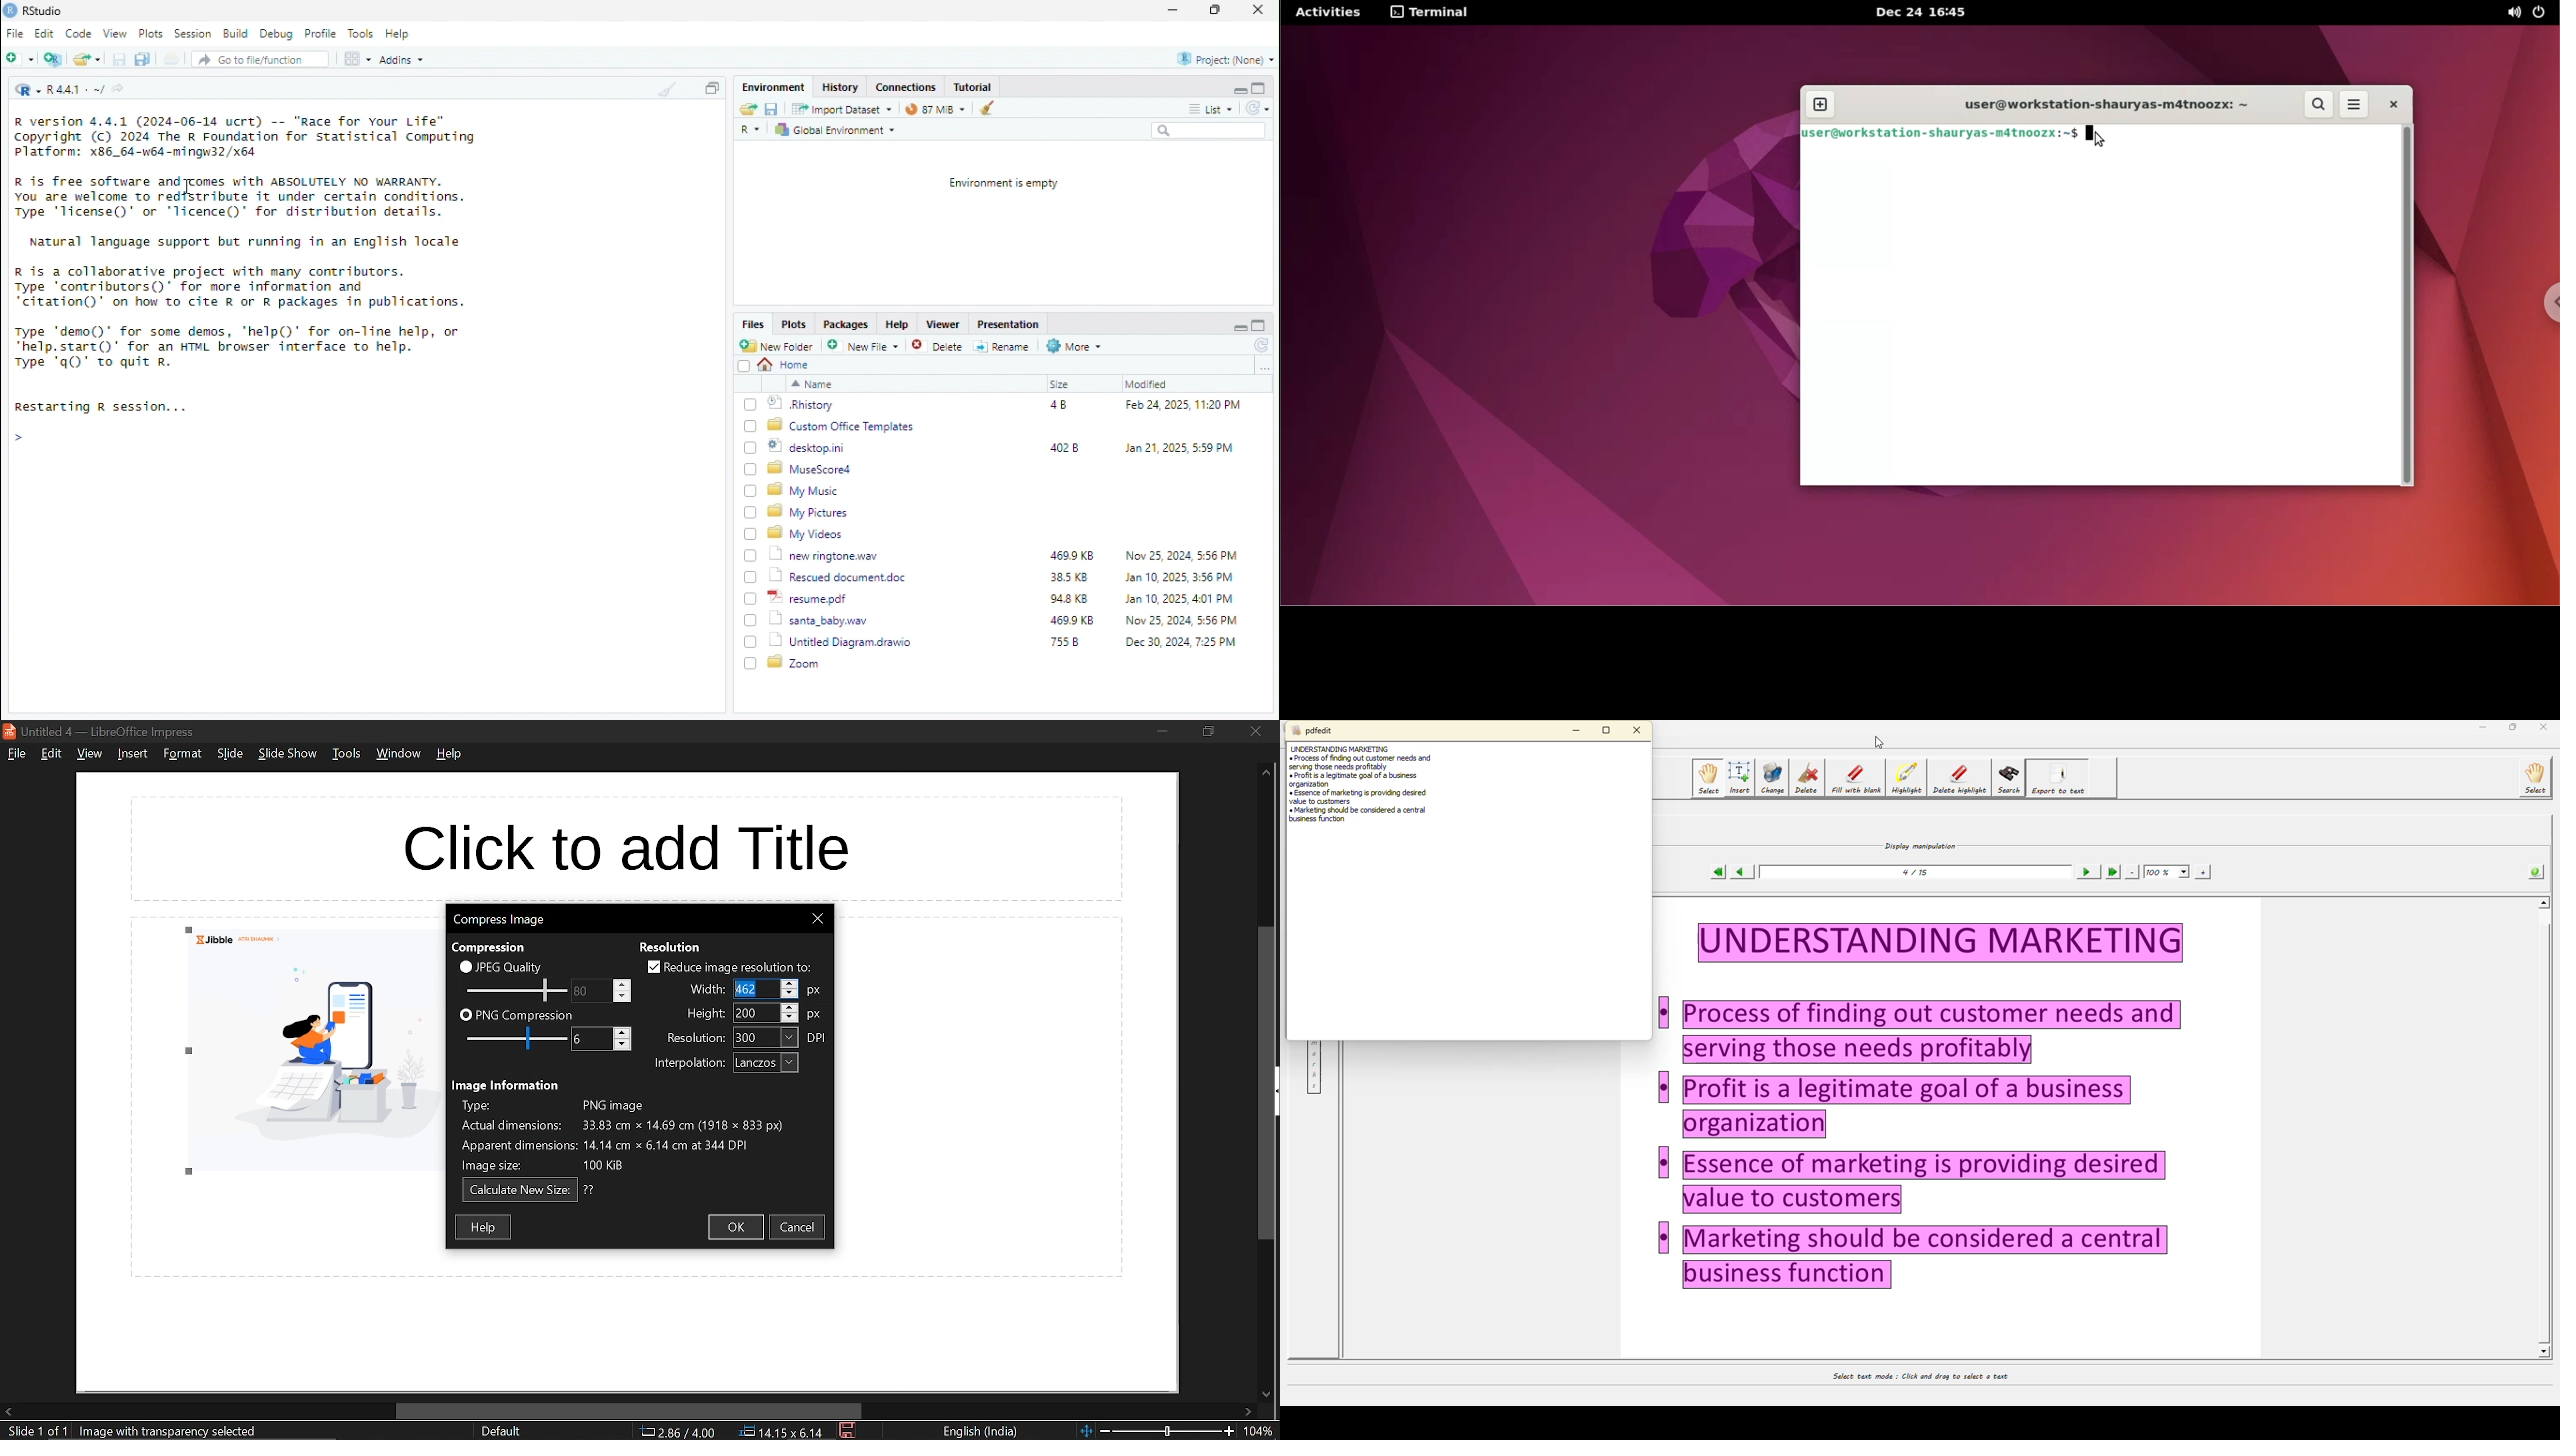  What do you see at coordinates (751, 556) in the screenshot?
I see `Checkbox` at bounding box center [751, 556].